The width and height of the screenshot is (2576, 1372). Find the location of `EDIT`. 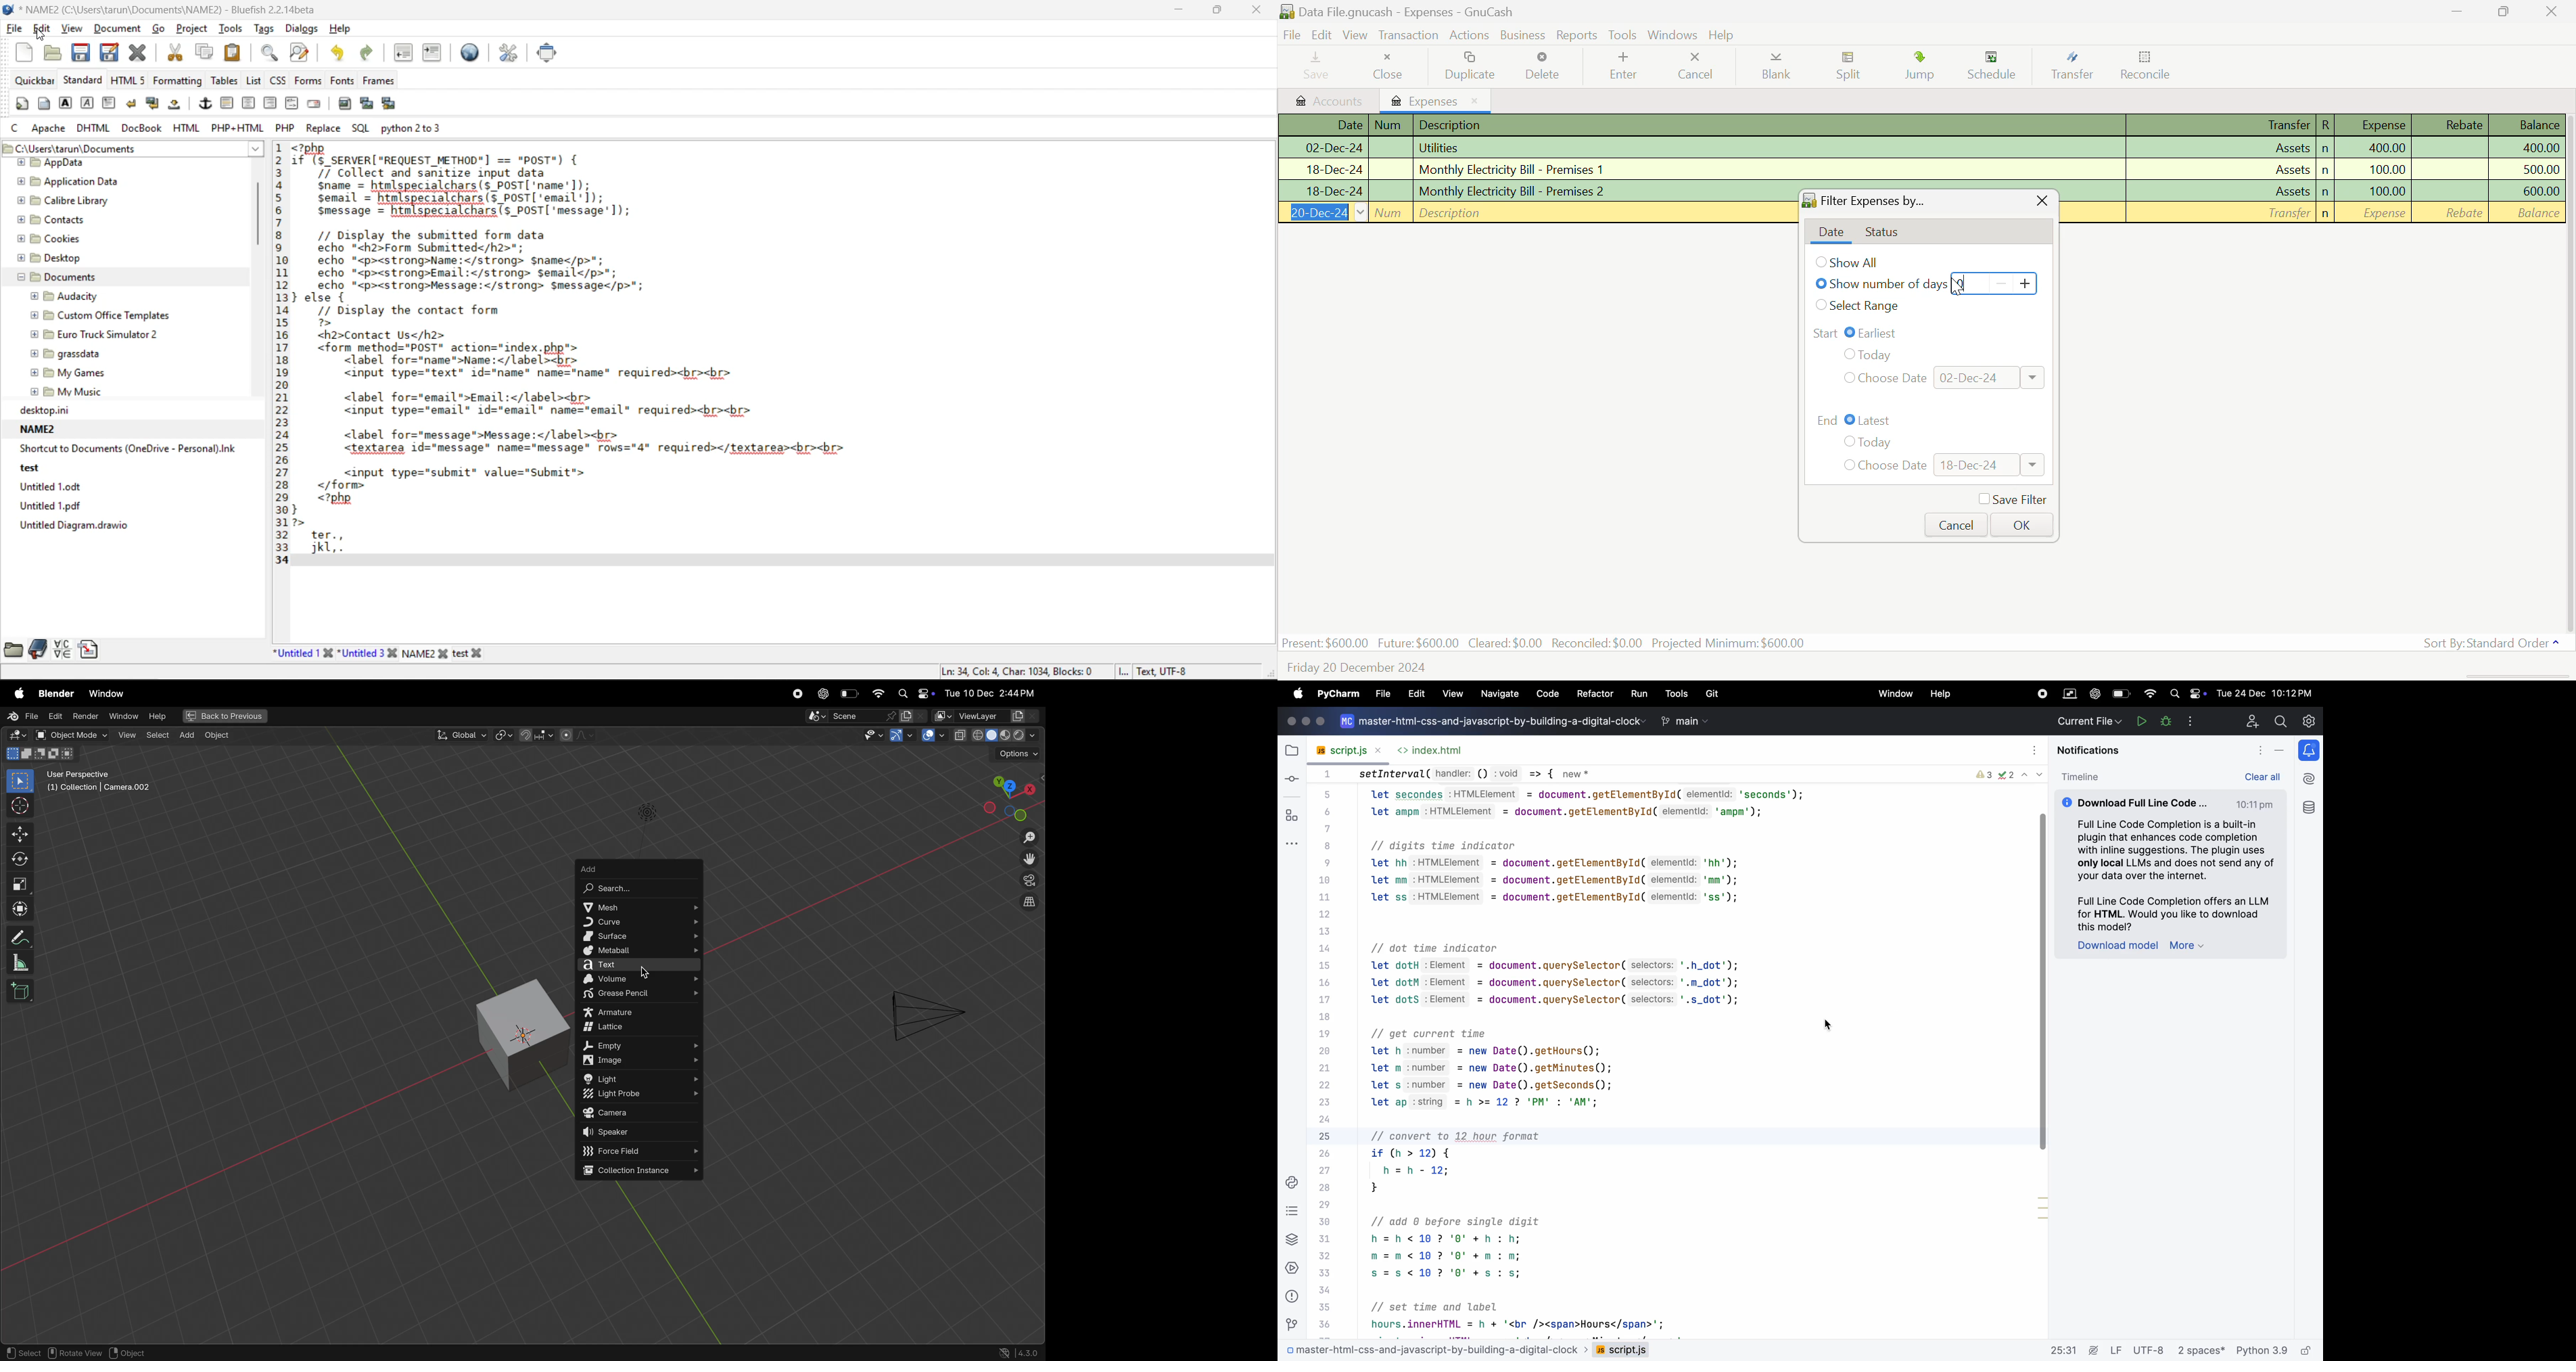

EDIT is located at coordinates (1417, 695).